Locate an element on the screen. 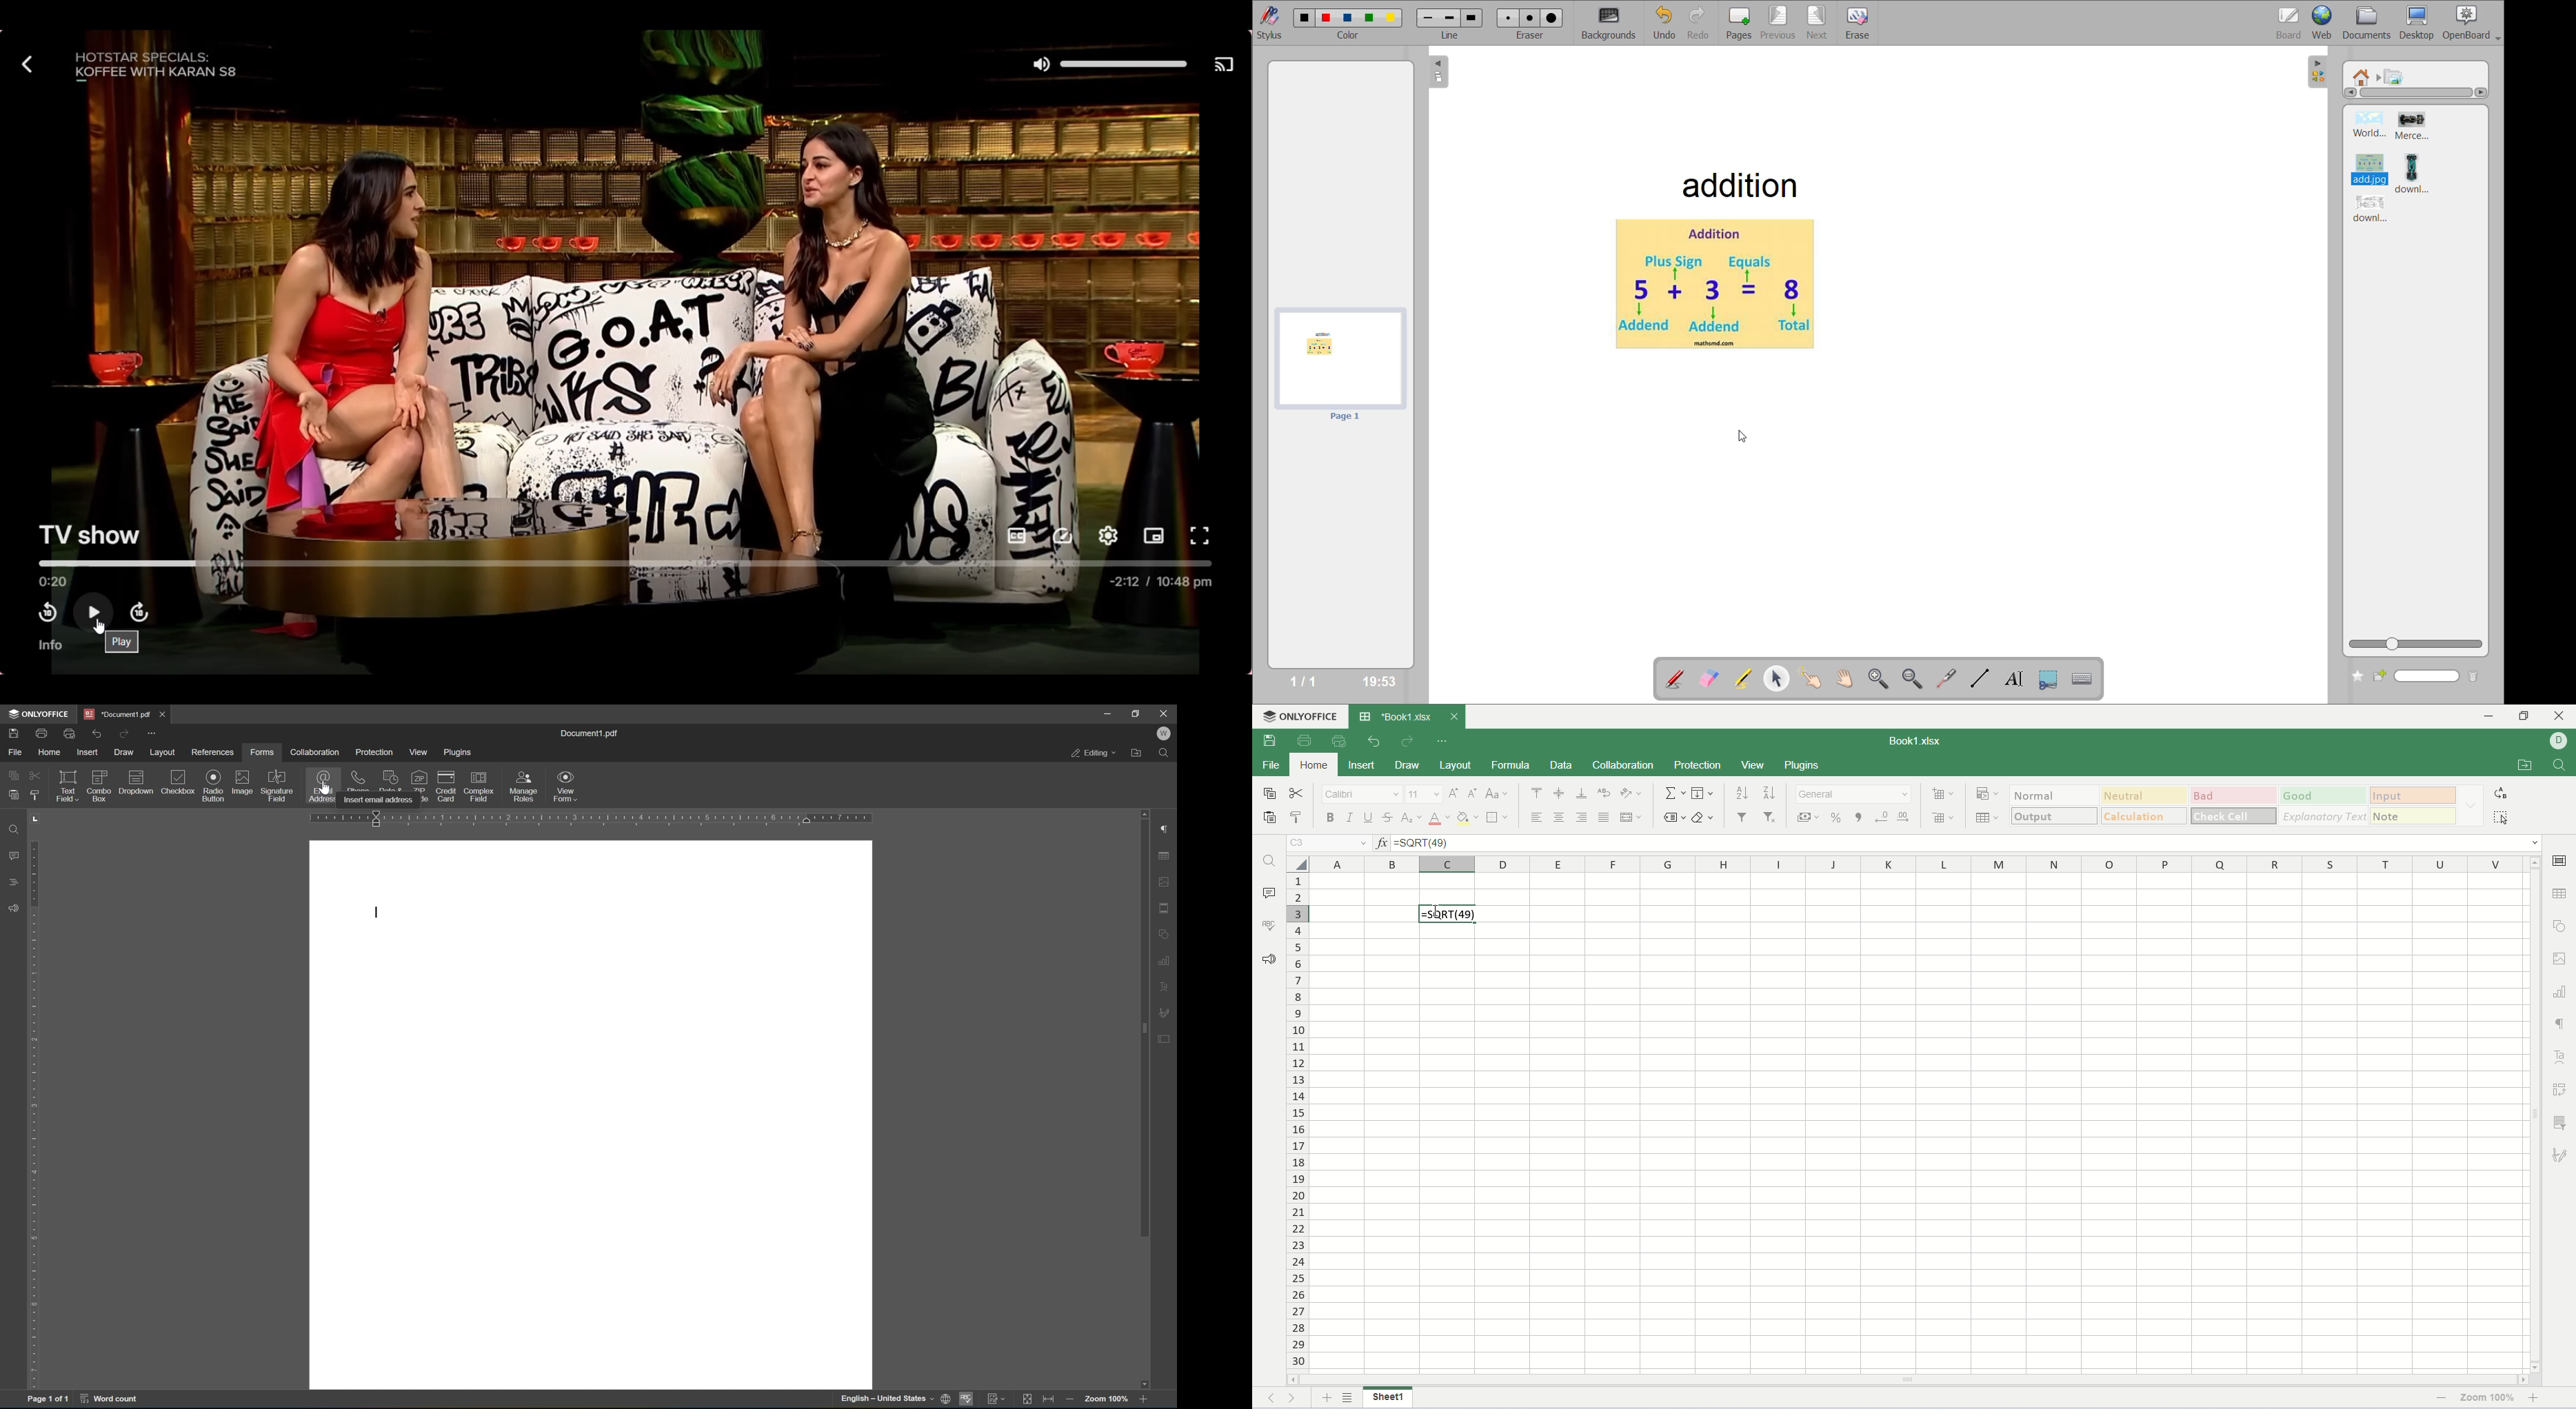  zoom out is located at coordinates (1069, 1402).